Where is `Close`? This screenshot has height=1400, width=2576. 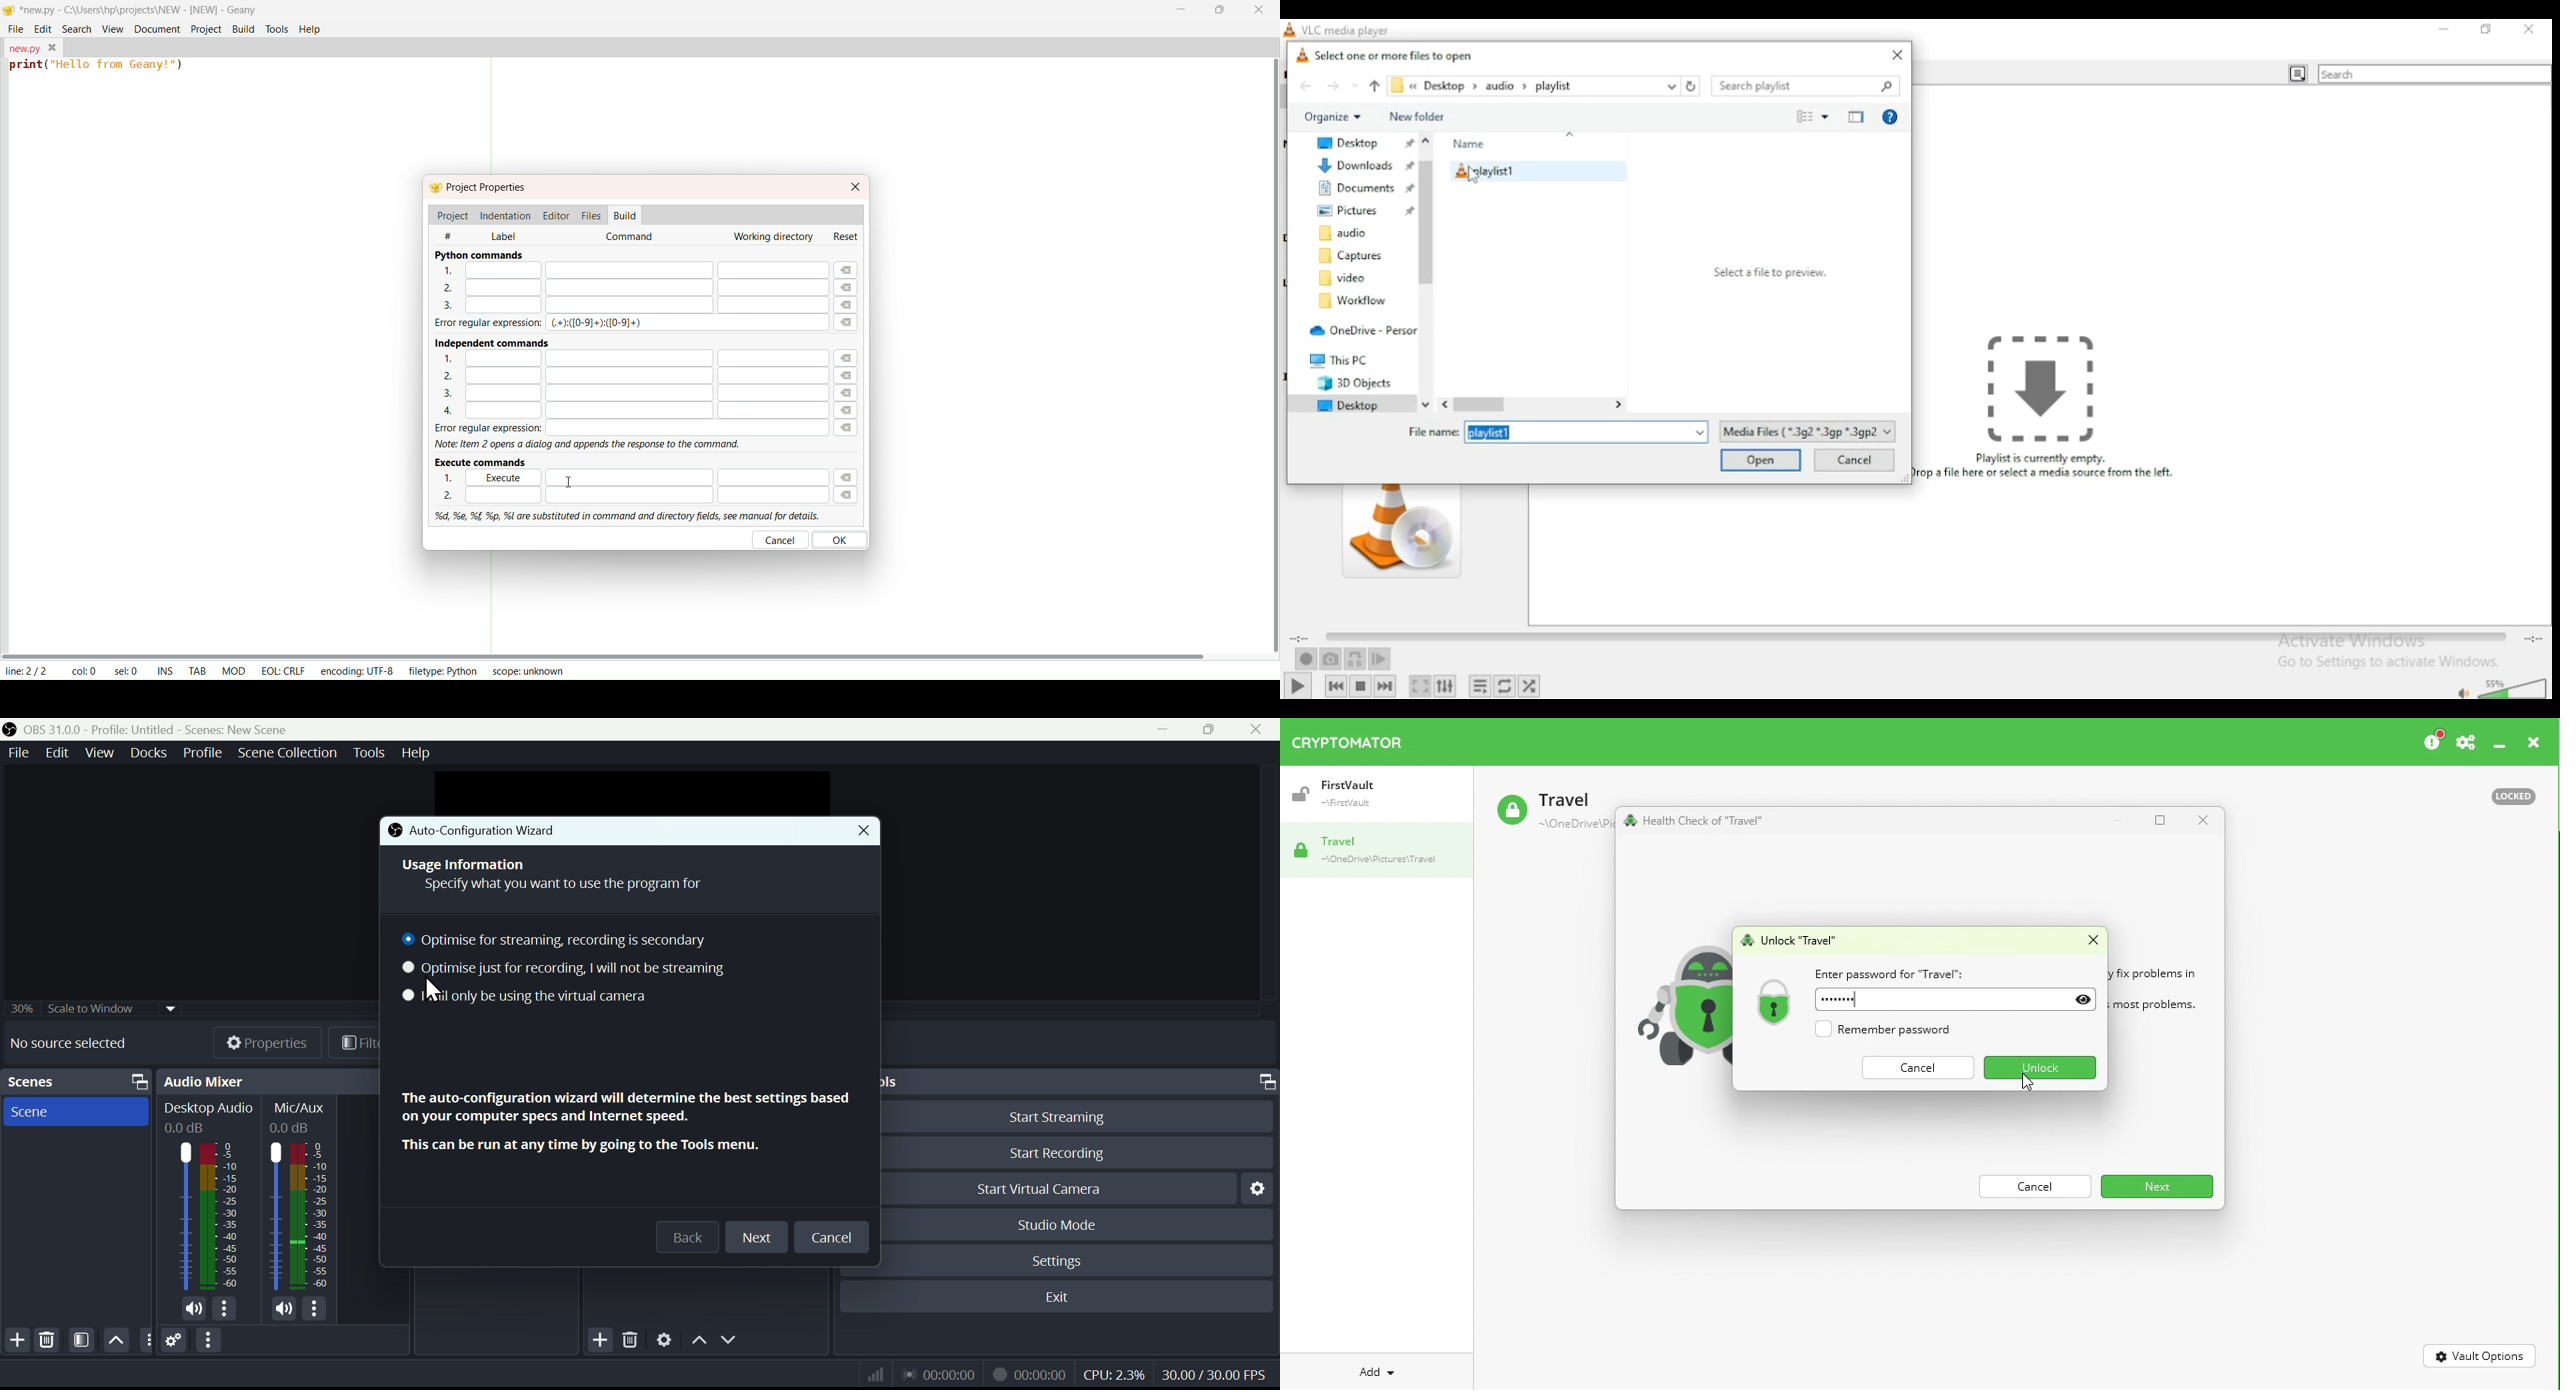
Close is located at coordinates (2085, 941).